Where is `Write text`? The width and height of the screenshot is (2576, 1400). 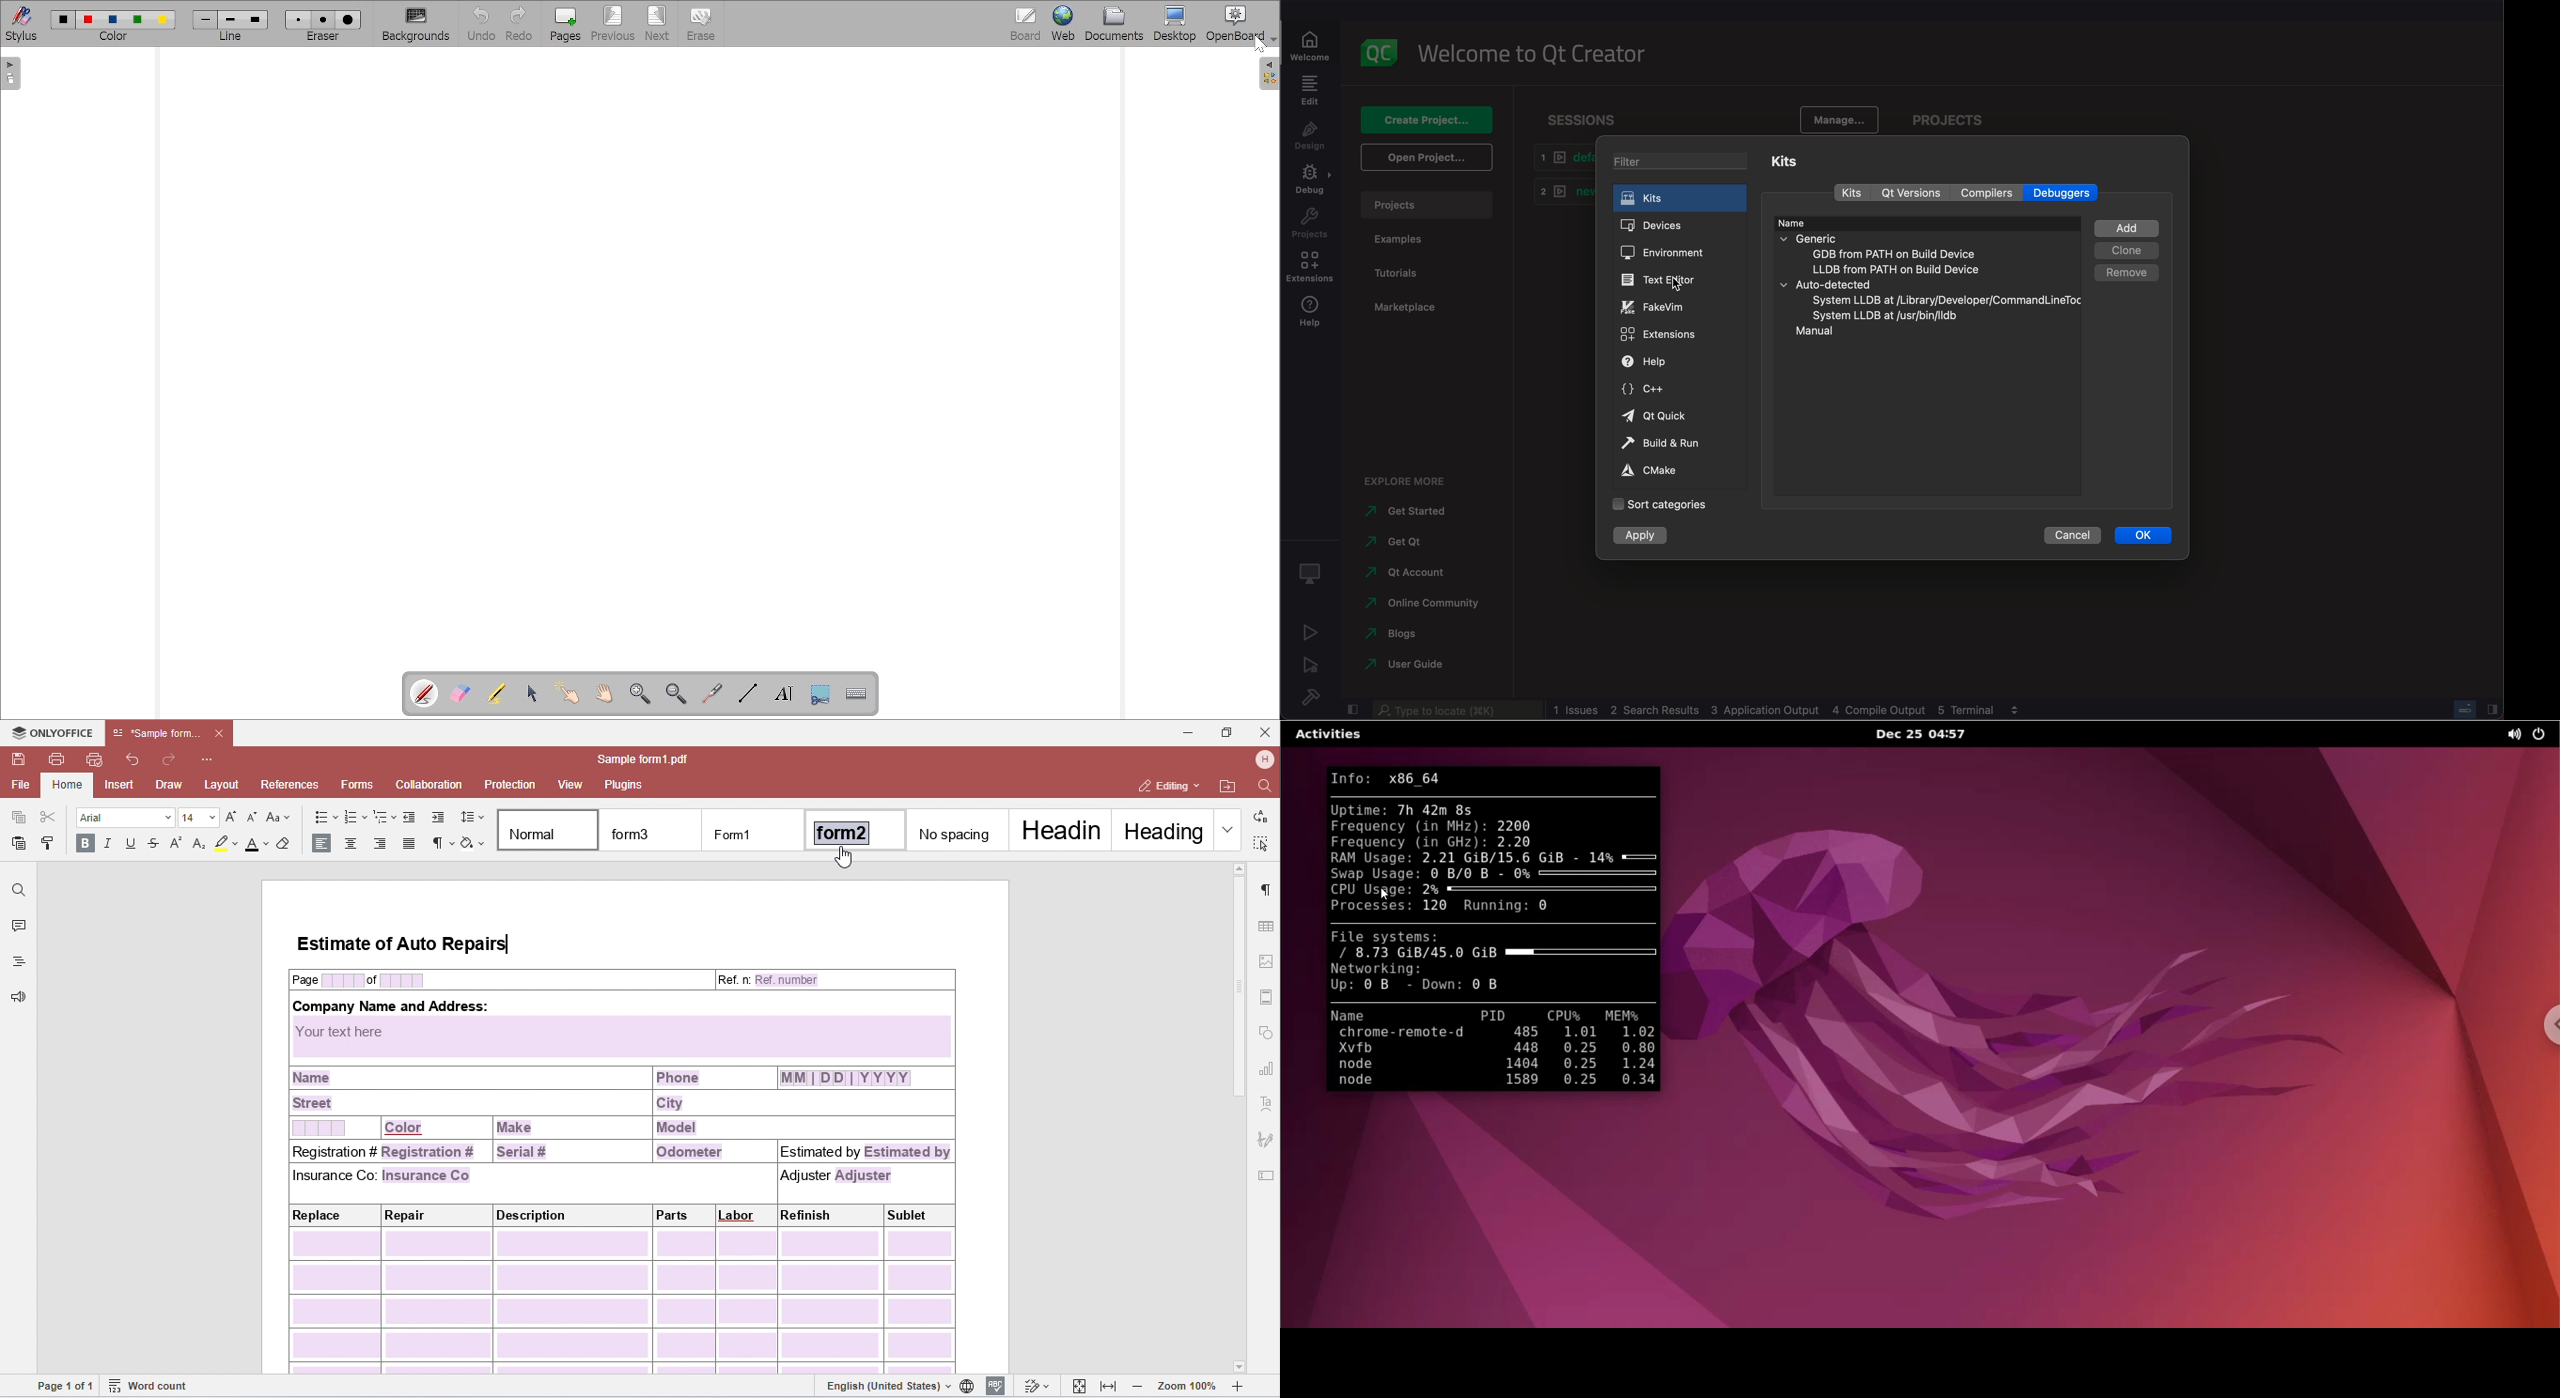 Write text is located at coordinates (782, 694).